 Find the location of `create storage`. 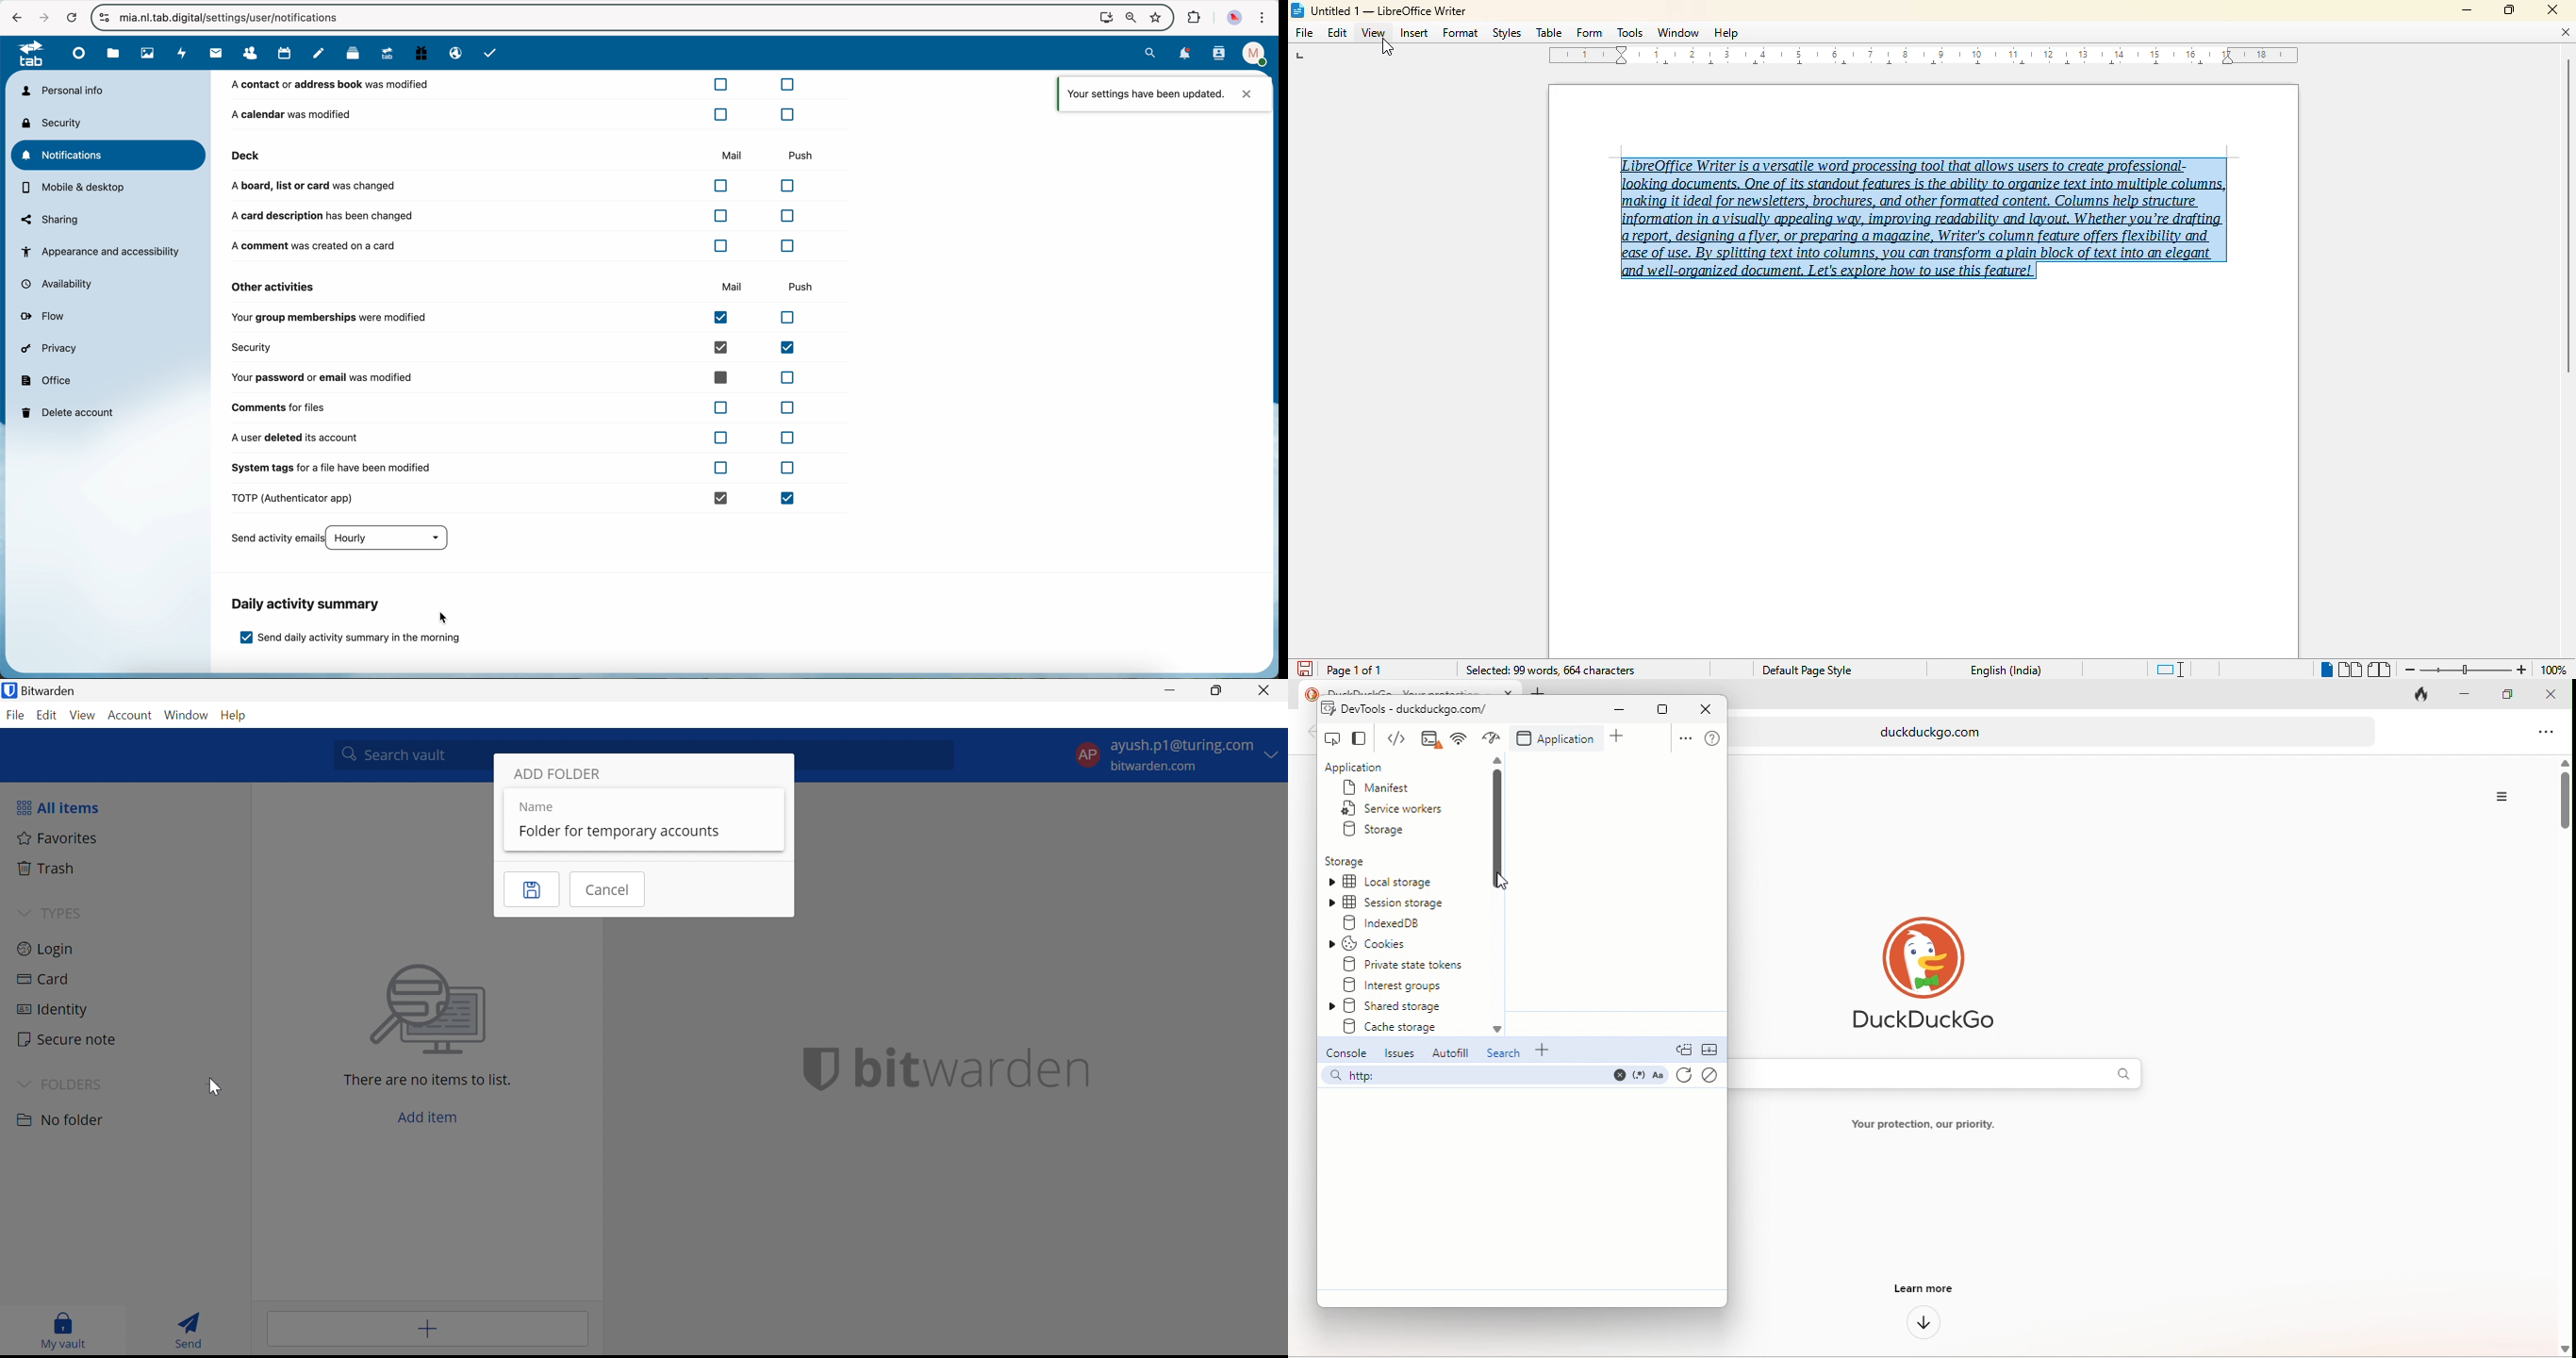

create storage is located at coordinates (1413, 1027).